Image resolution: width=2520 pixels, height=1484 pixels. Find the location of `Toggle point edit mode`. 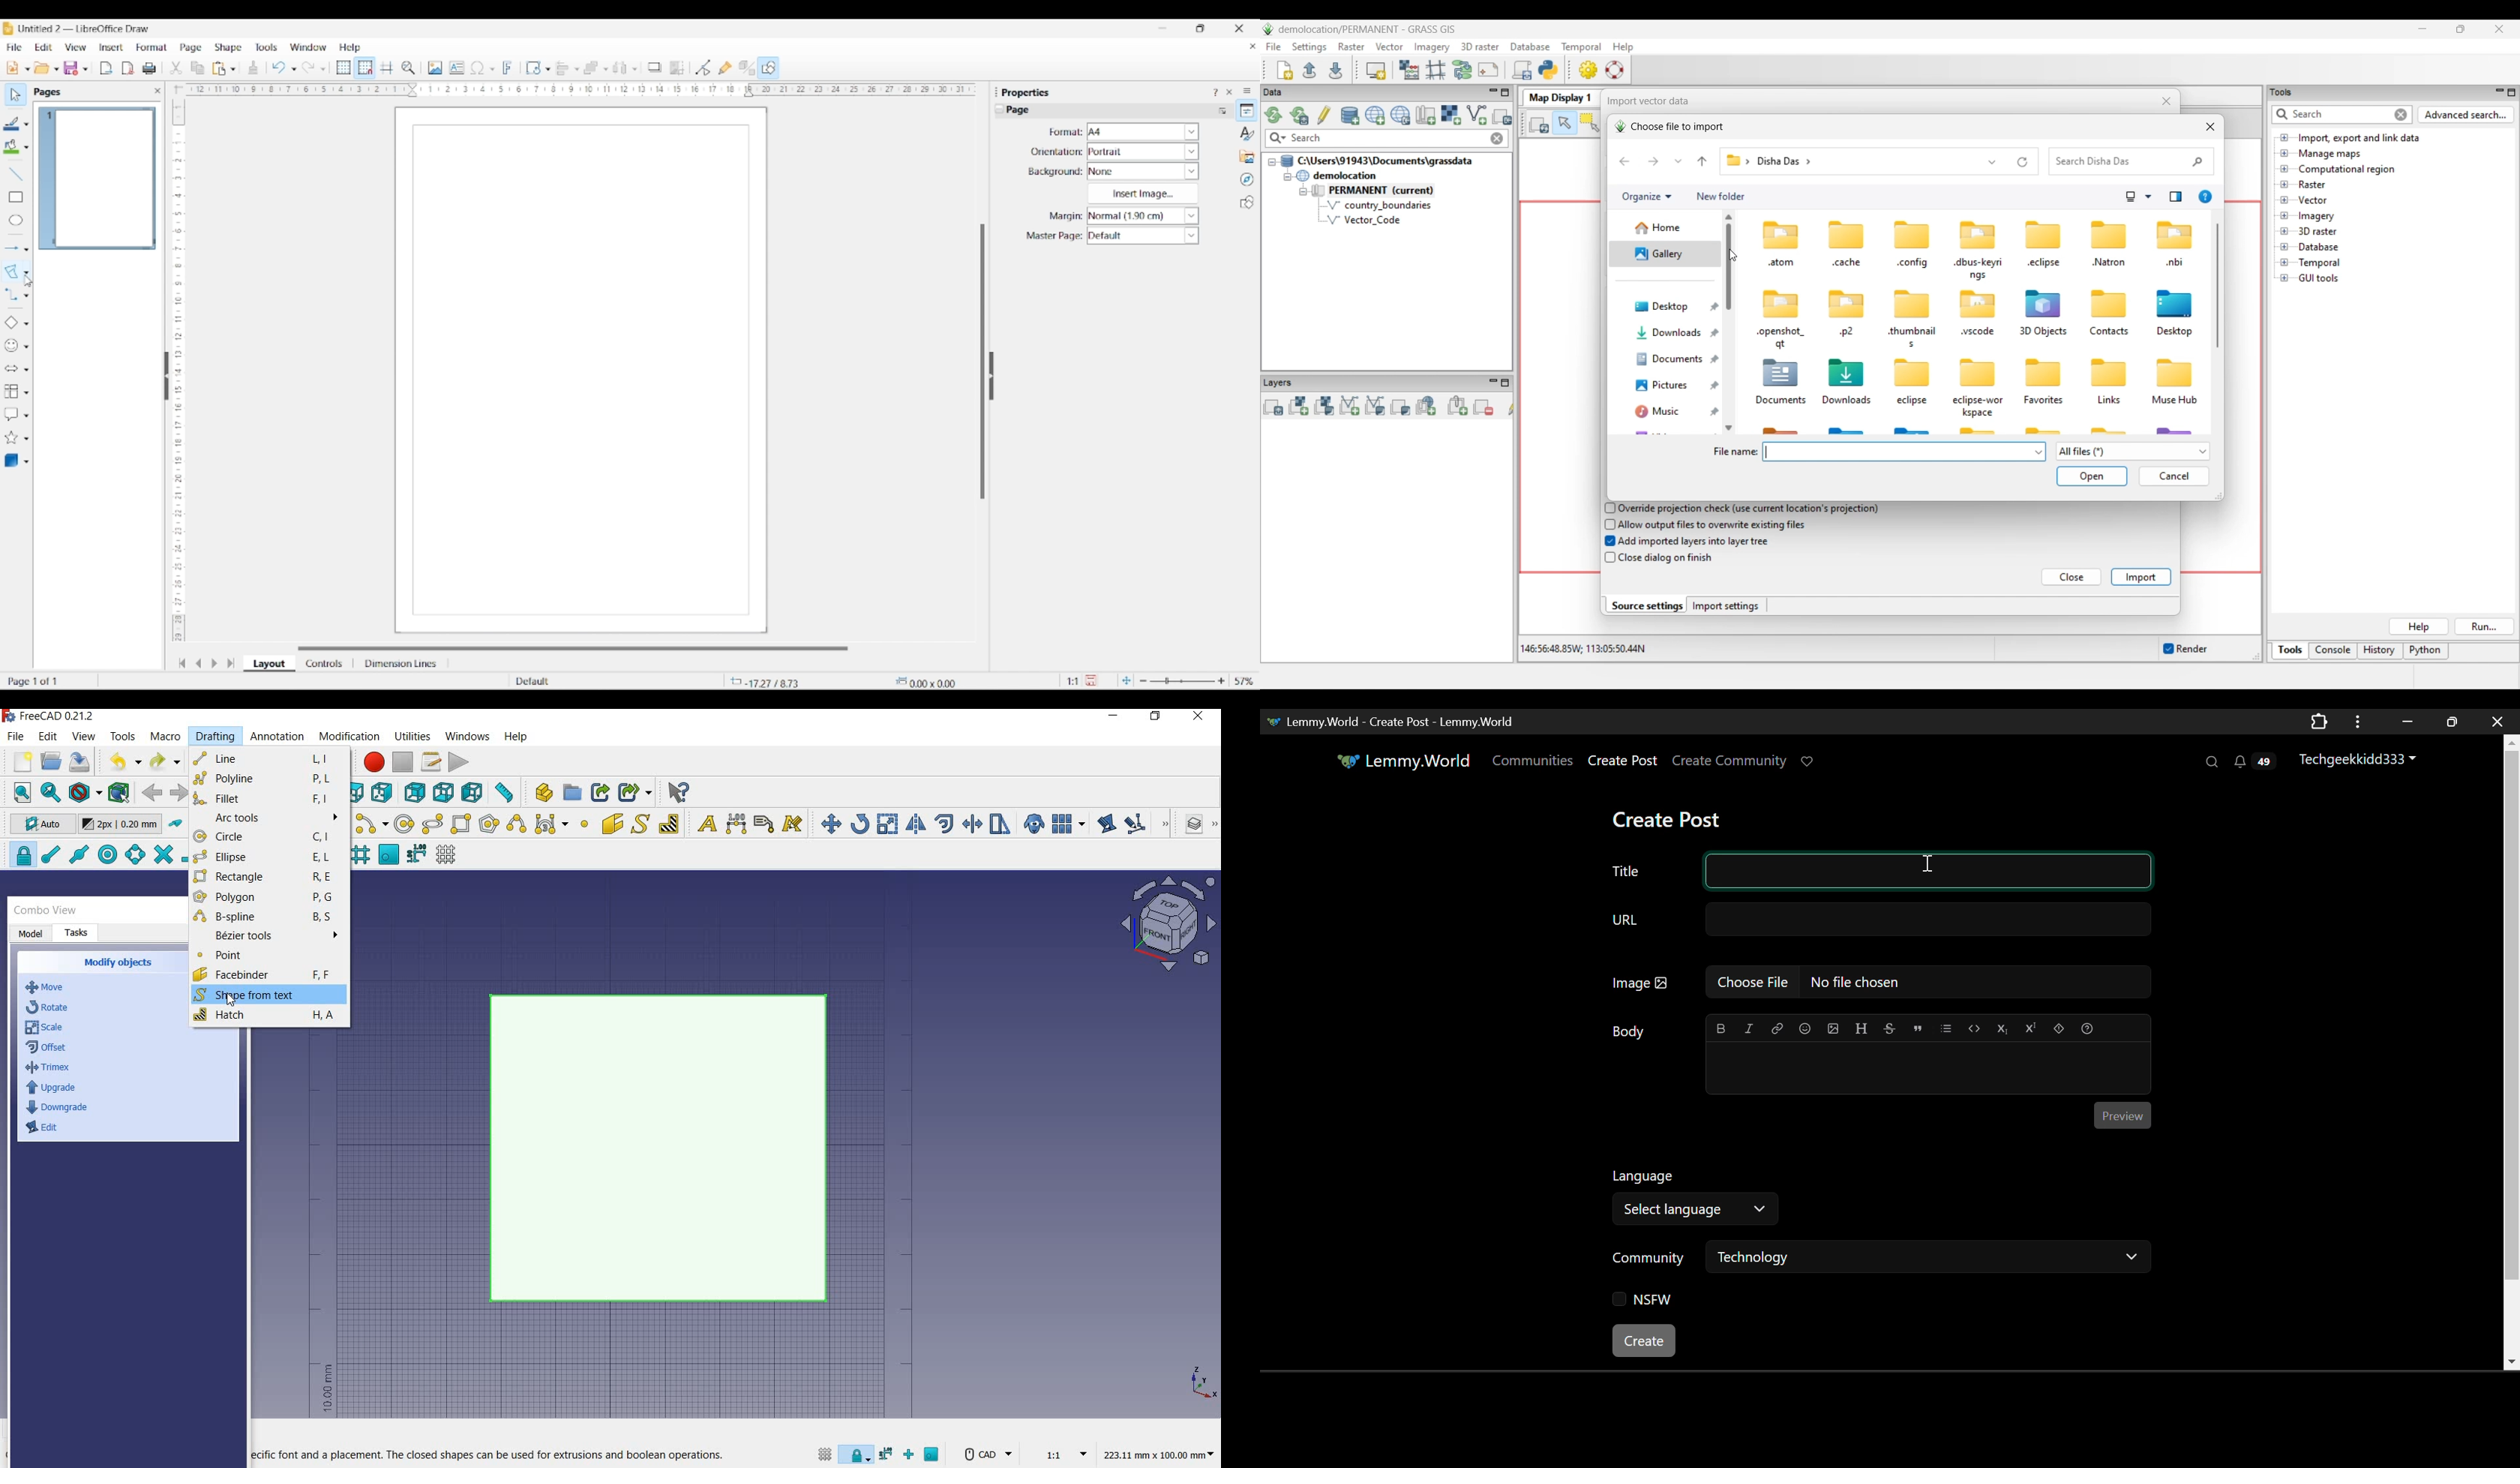

Toggle point edit mode is located at coordinates (704, 68).